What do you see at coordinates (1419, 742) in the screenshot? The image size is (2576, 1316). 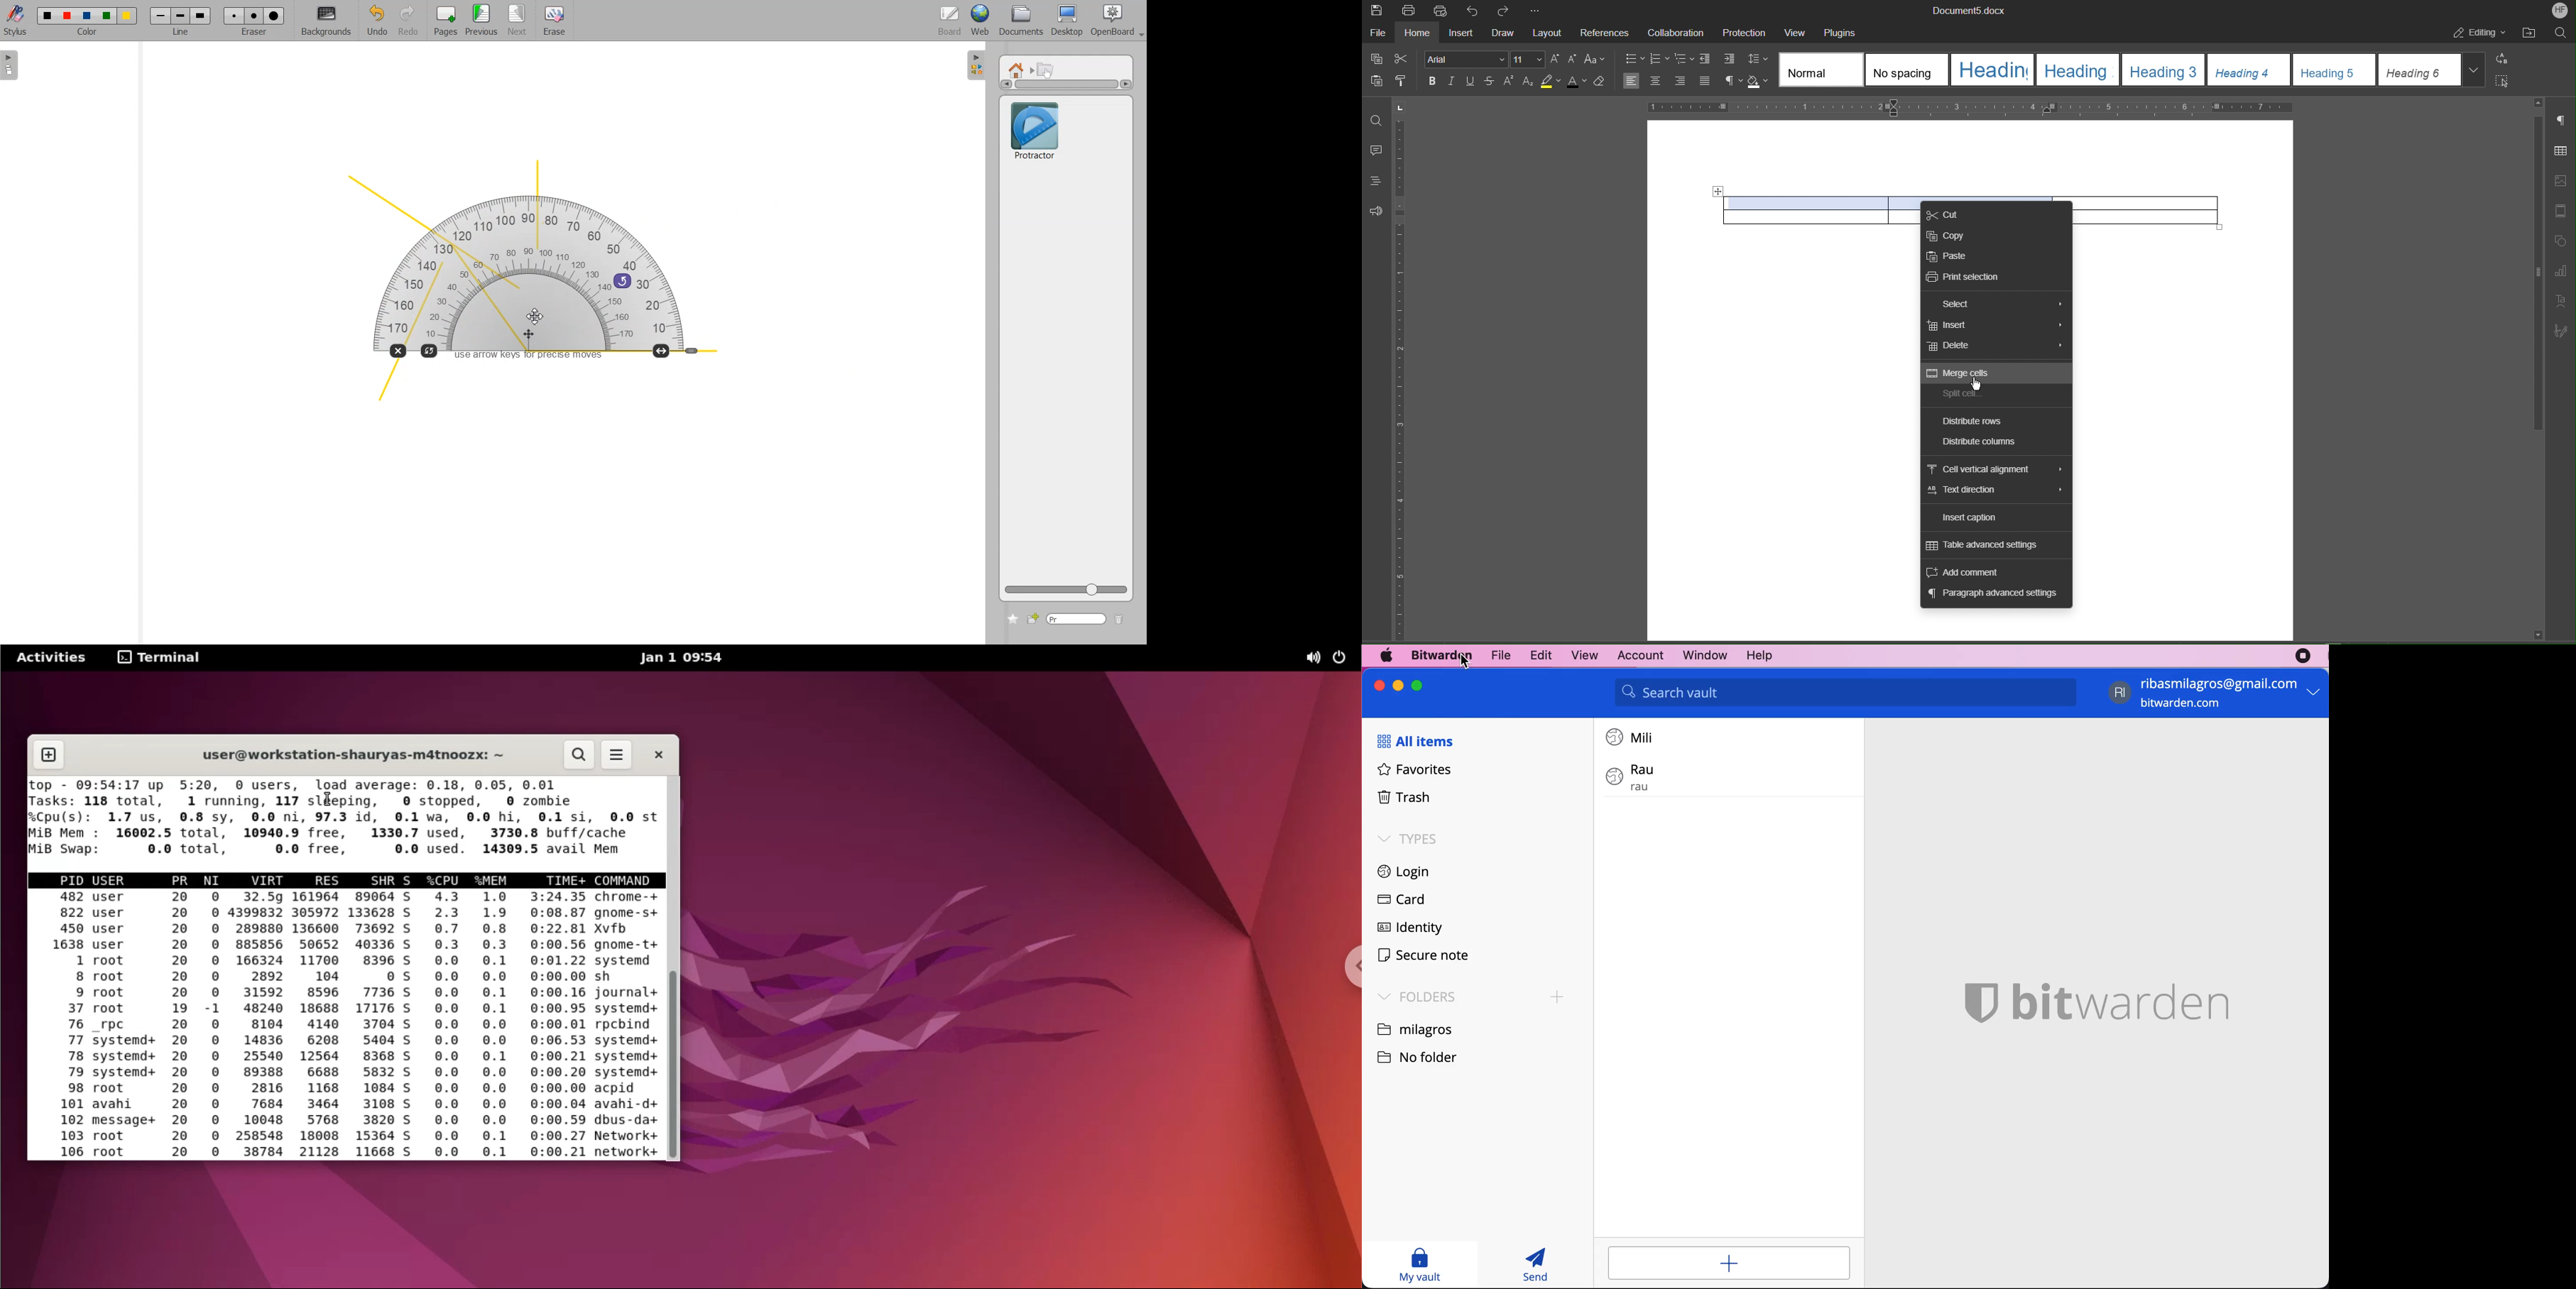 I see `all items` at bounding box center [1419, 742].